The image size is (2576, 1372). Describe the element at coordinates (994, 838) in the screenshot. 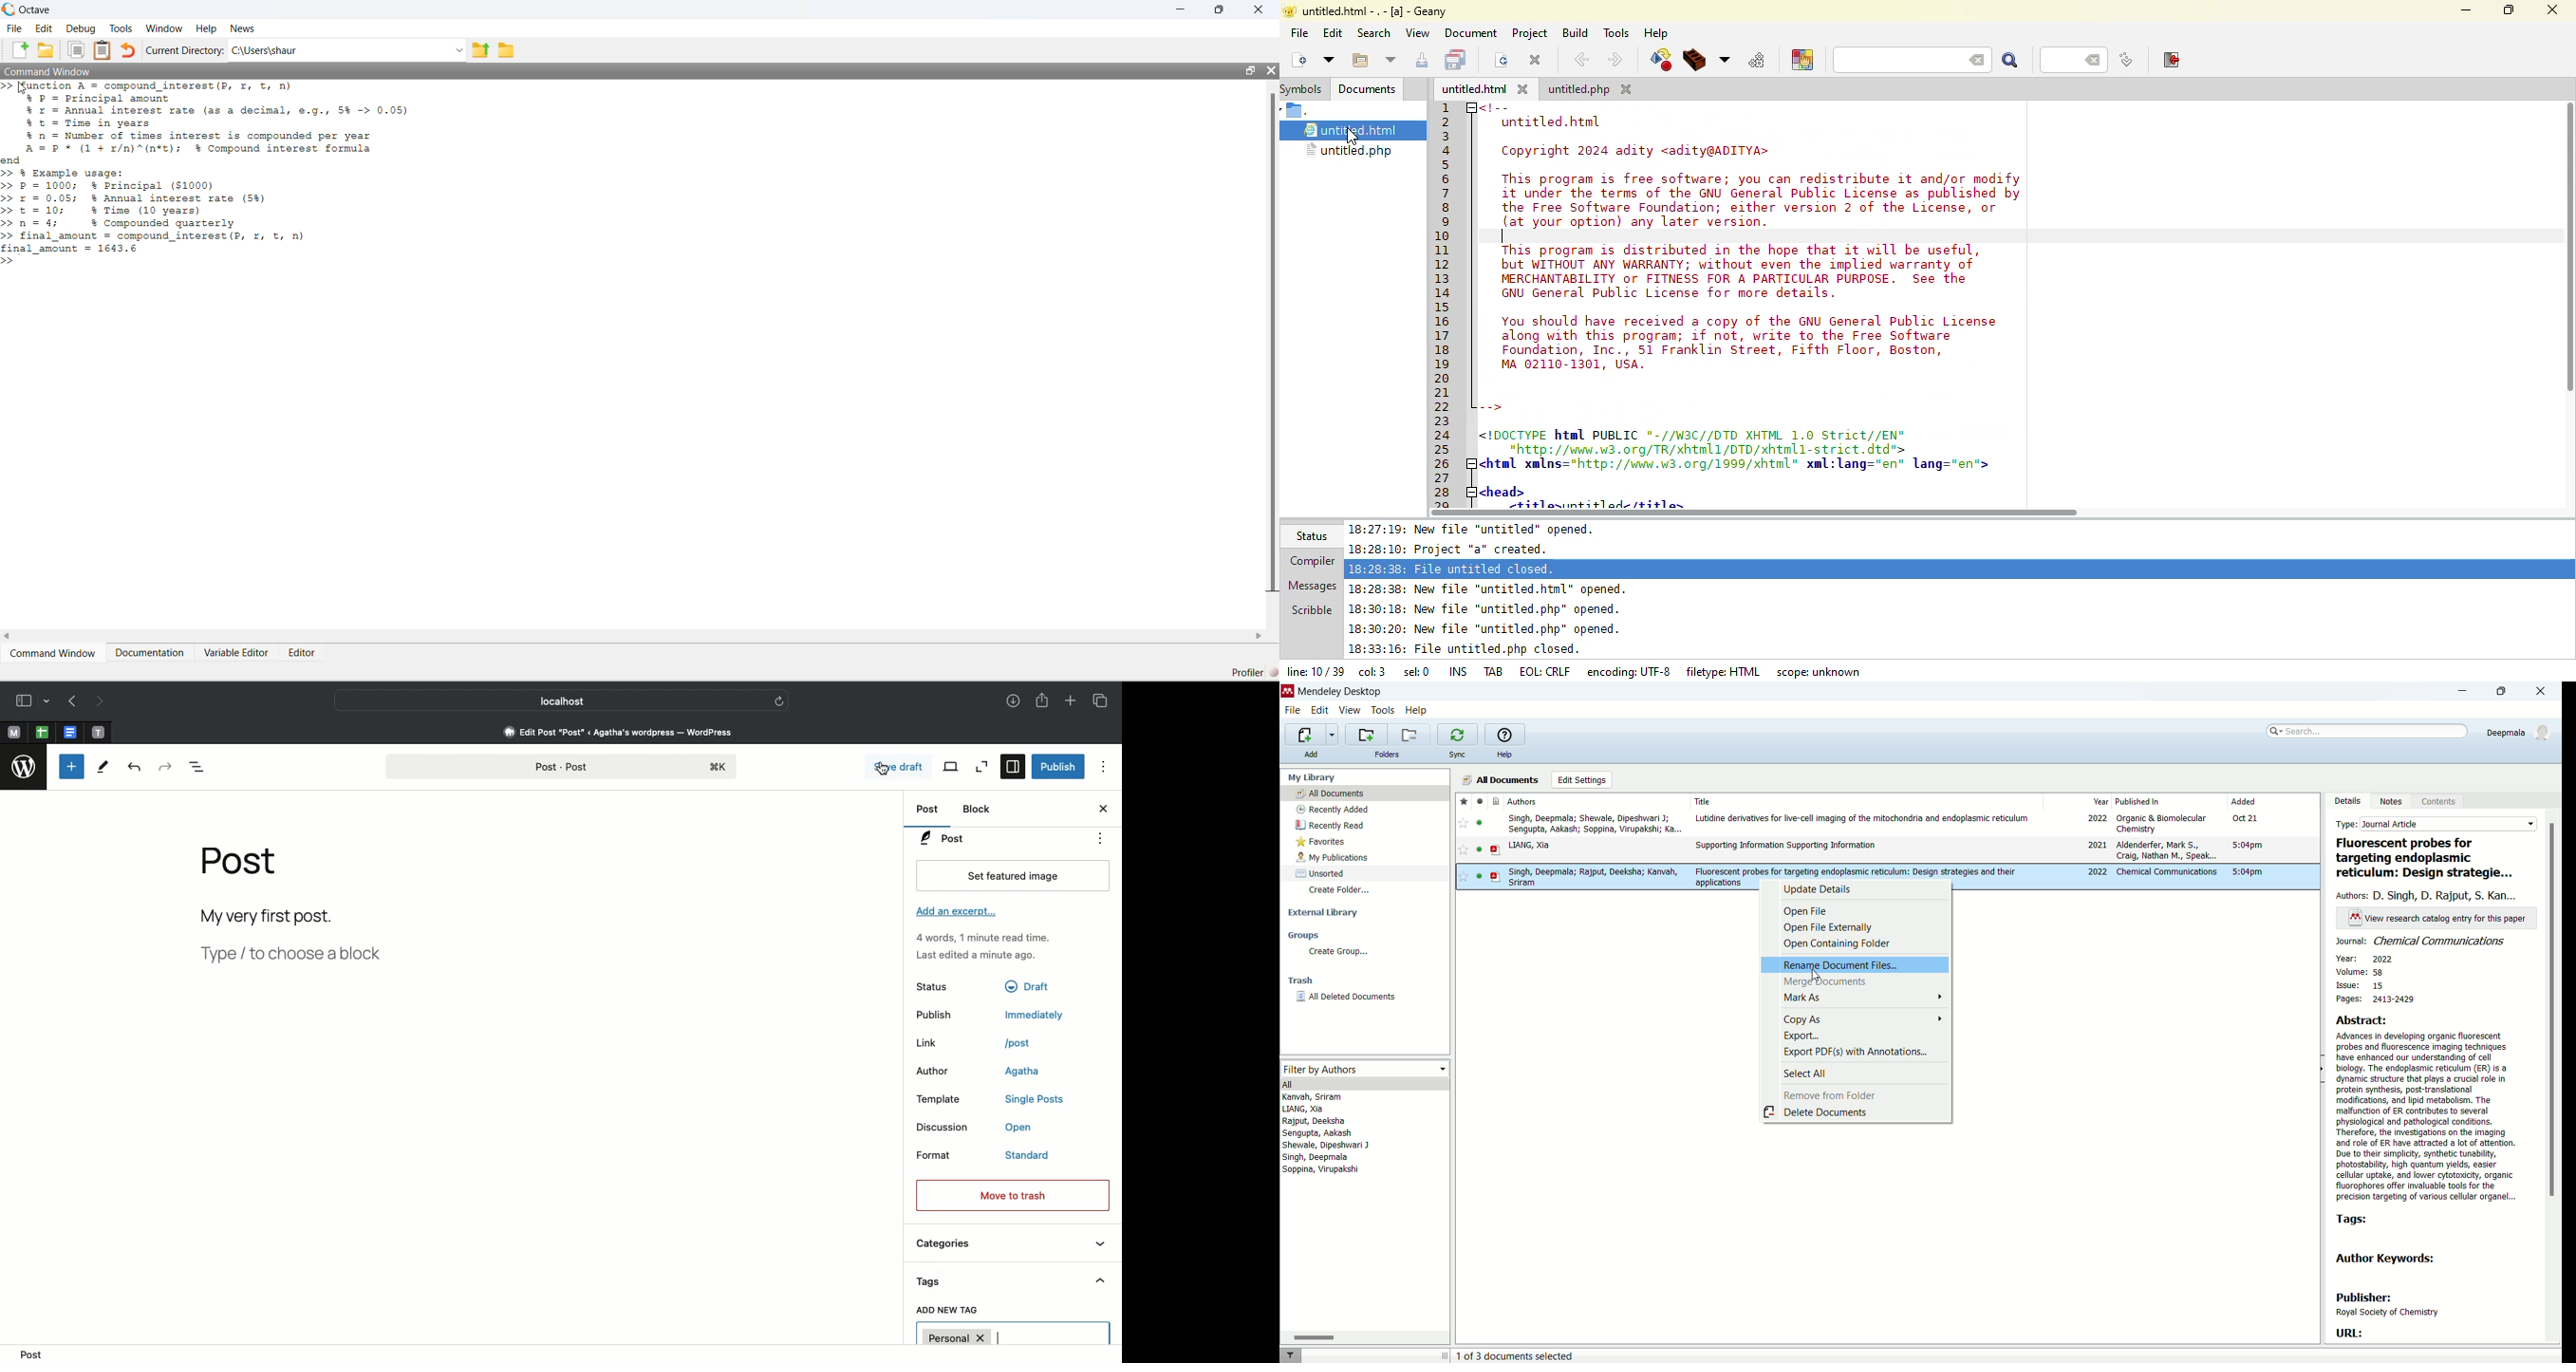

I see `Post` at that location.